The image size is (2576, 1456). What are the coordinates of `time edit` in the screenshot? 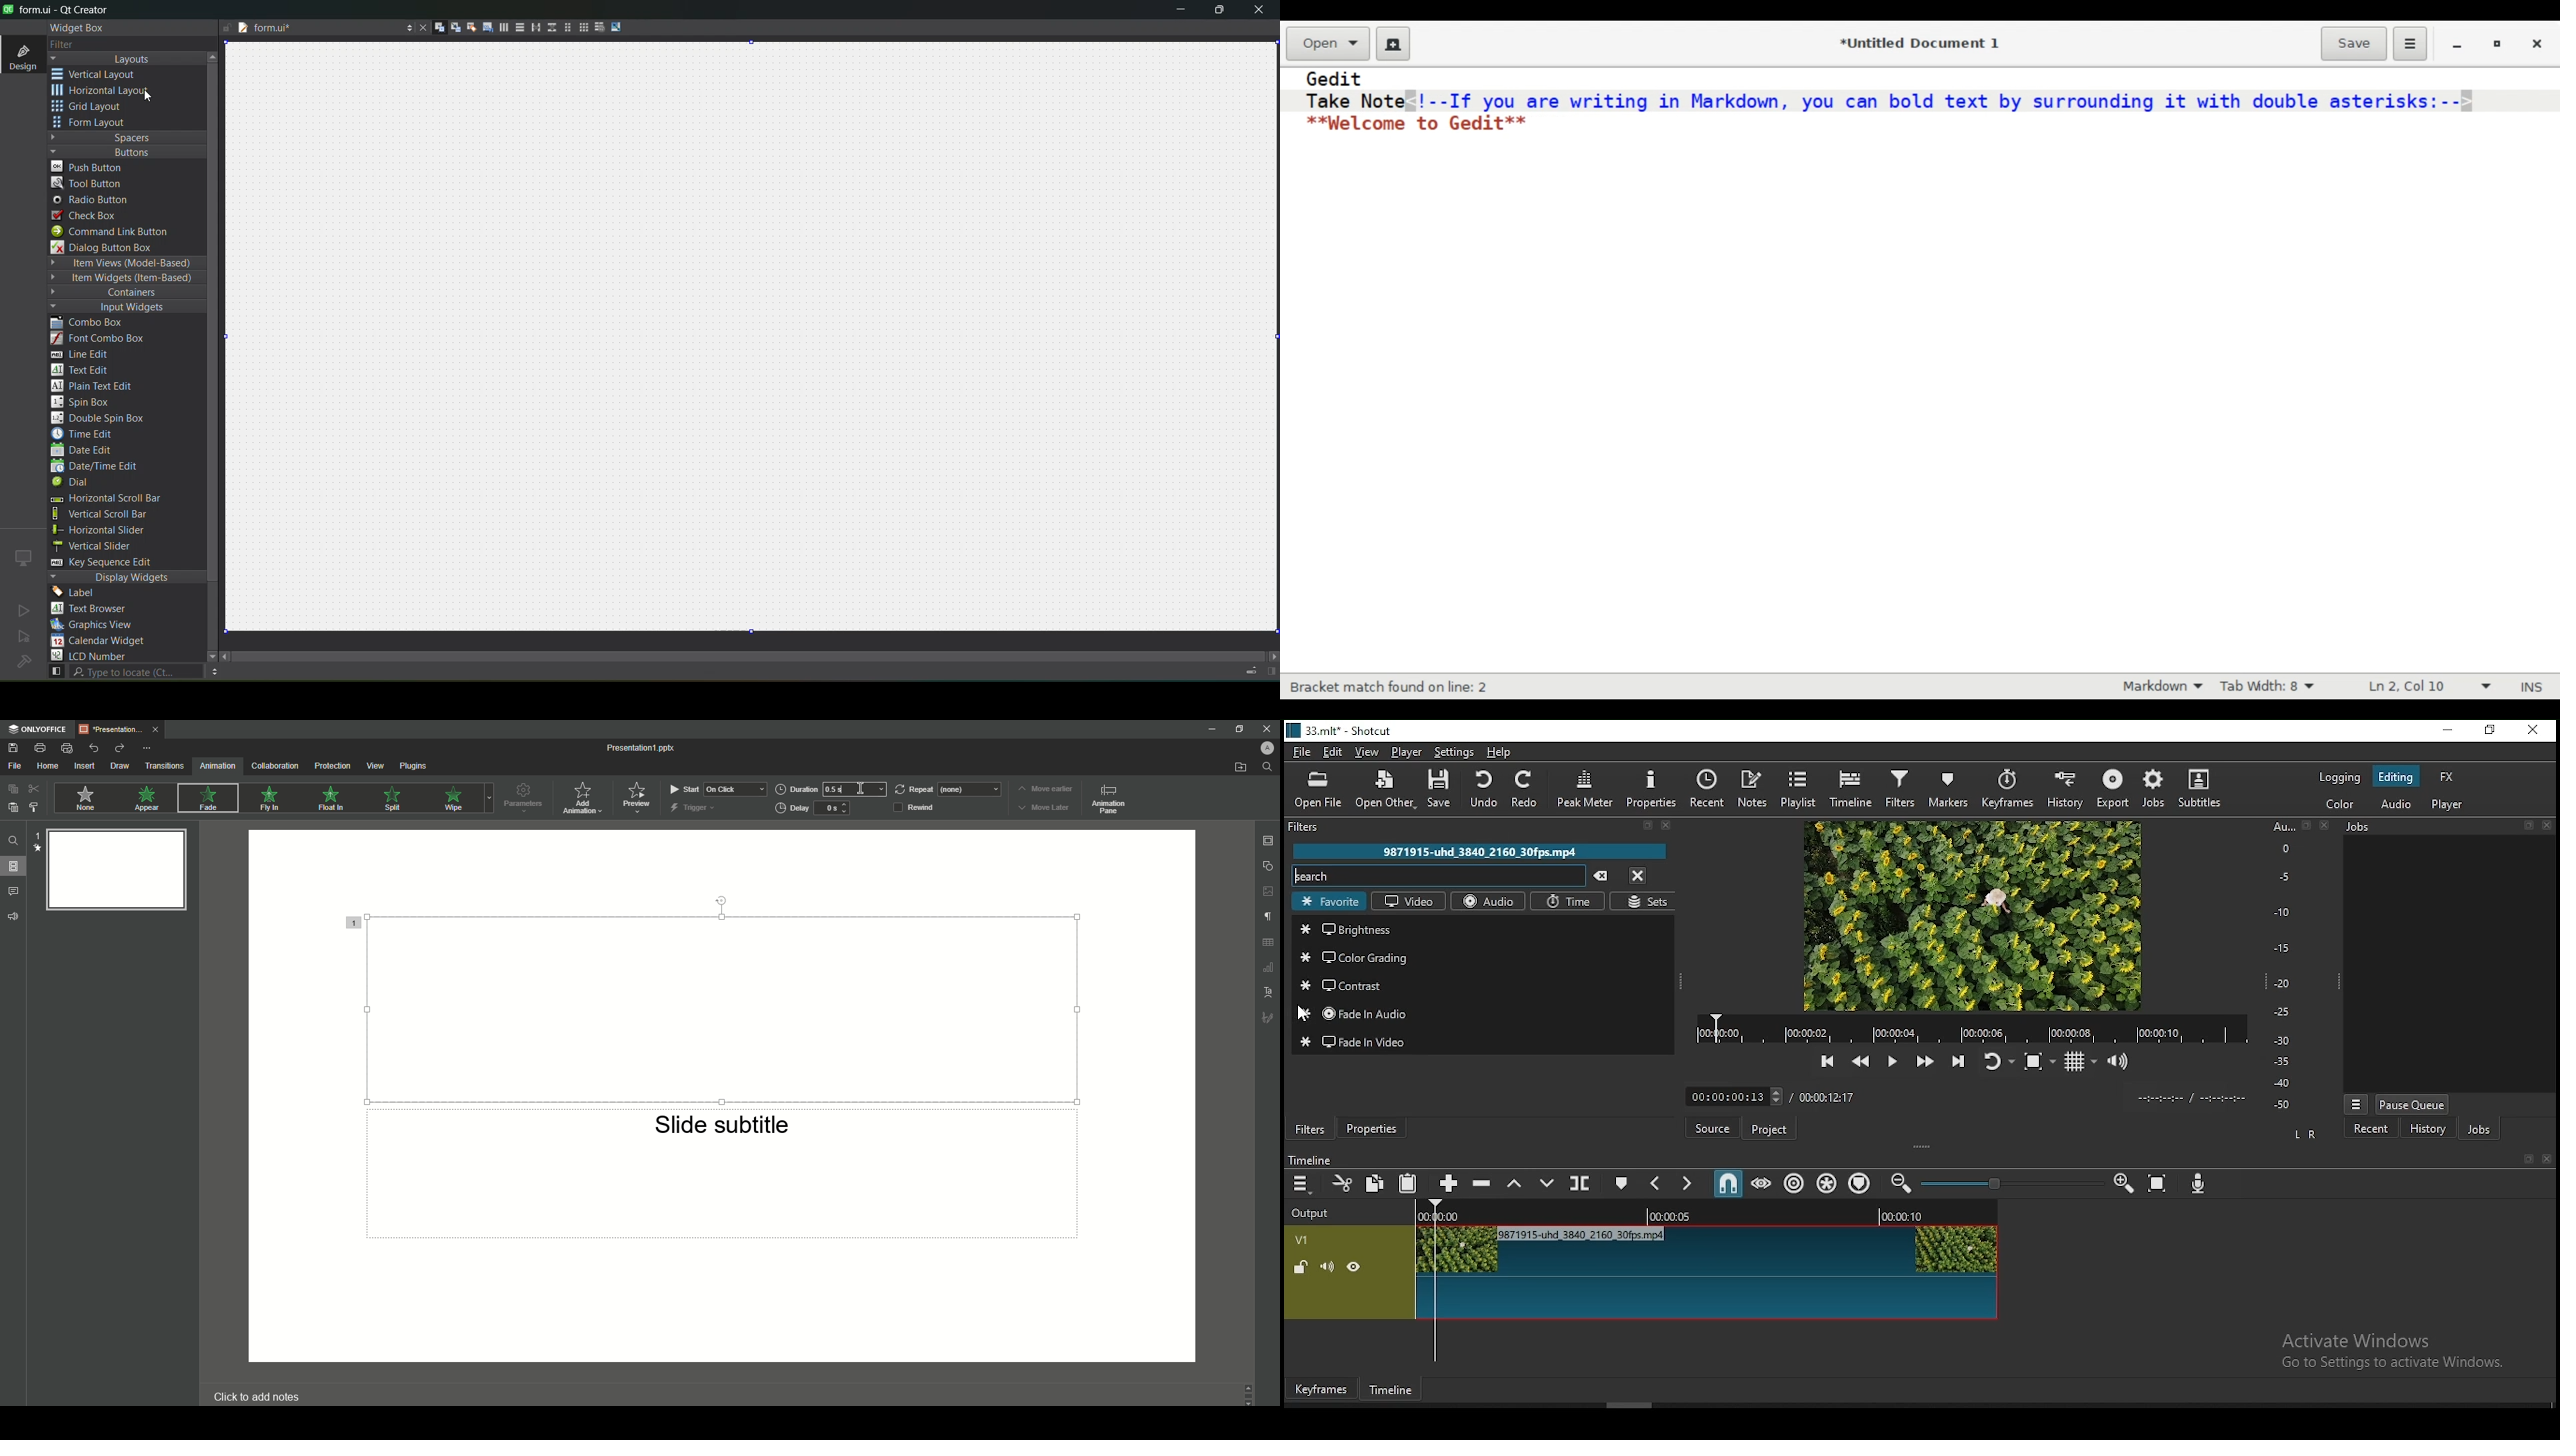 It's located at (87, 434).